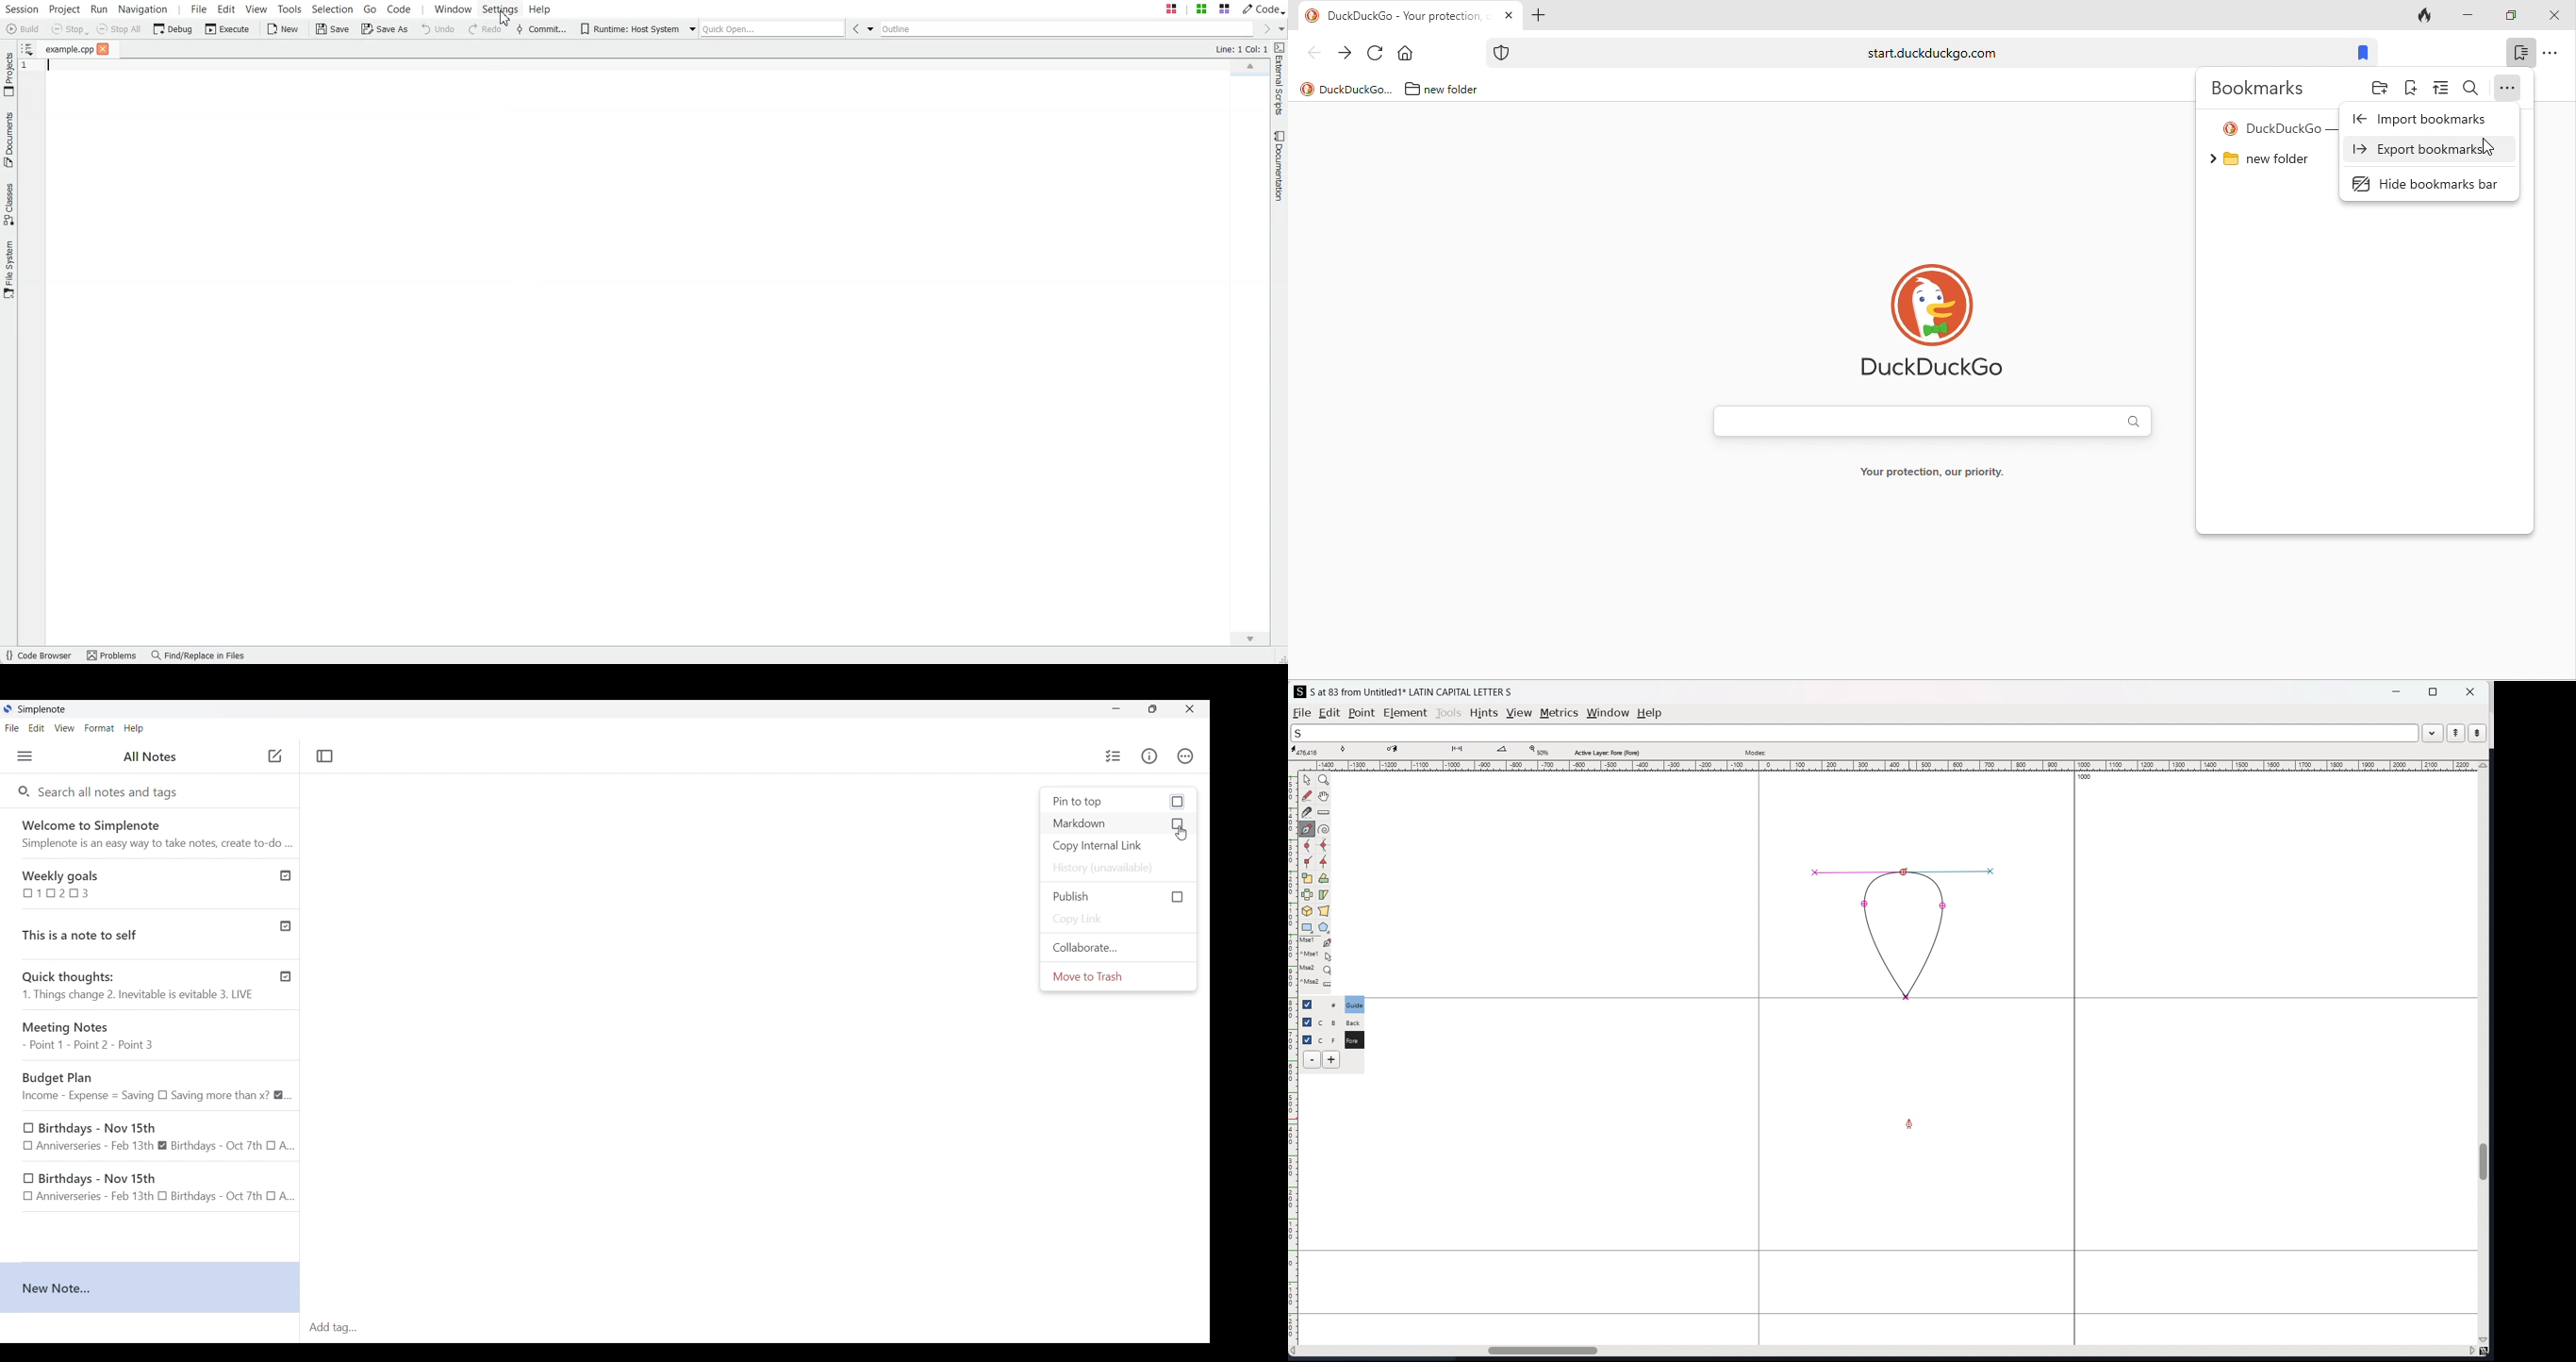  Describe the element at coordinates (134, 883) in the screenshot. I see `Weekly goals` at that location.